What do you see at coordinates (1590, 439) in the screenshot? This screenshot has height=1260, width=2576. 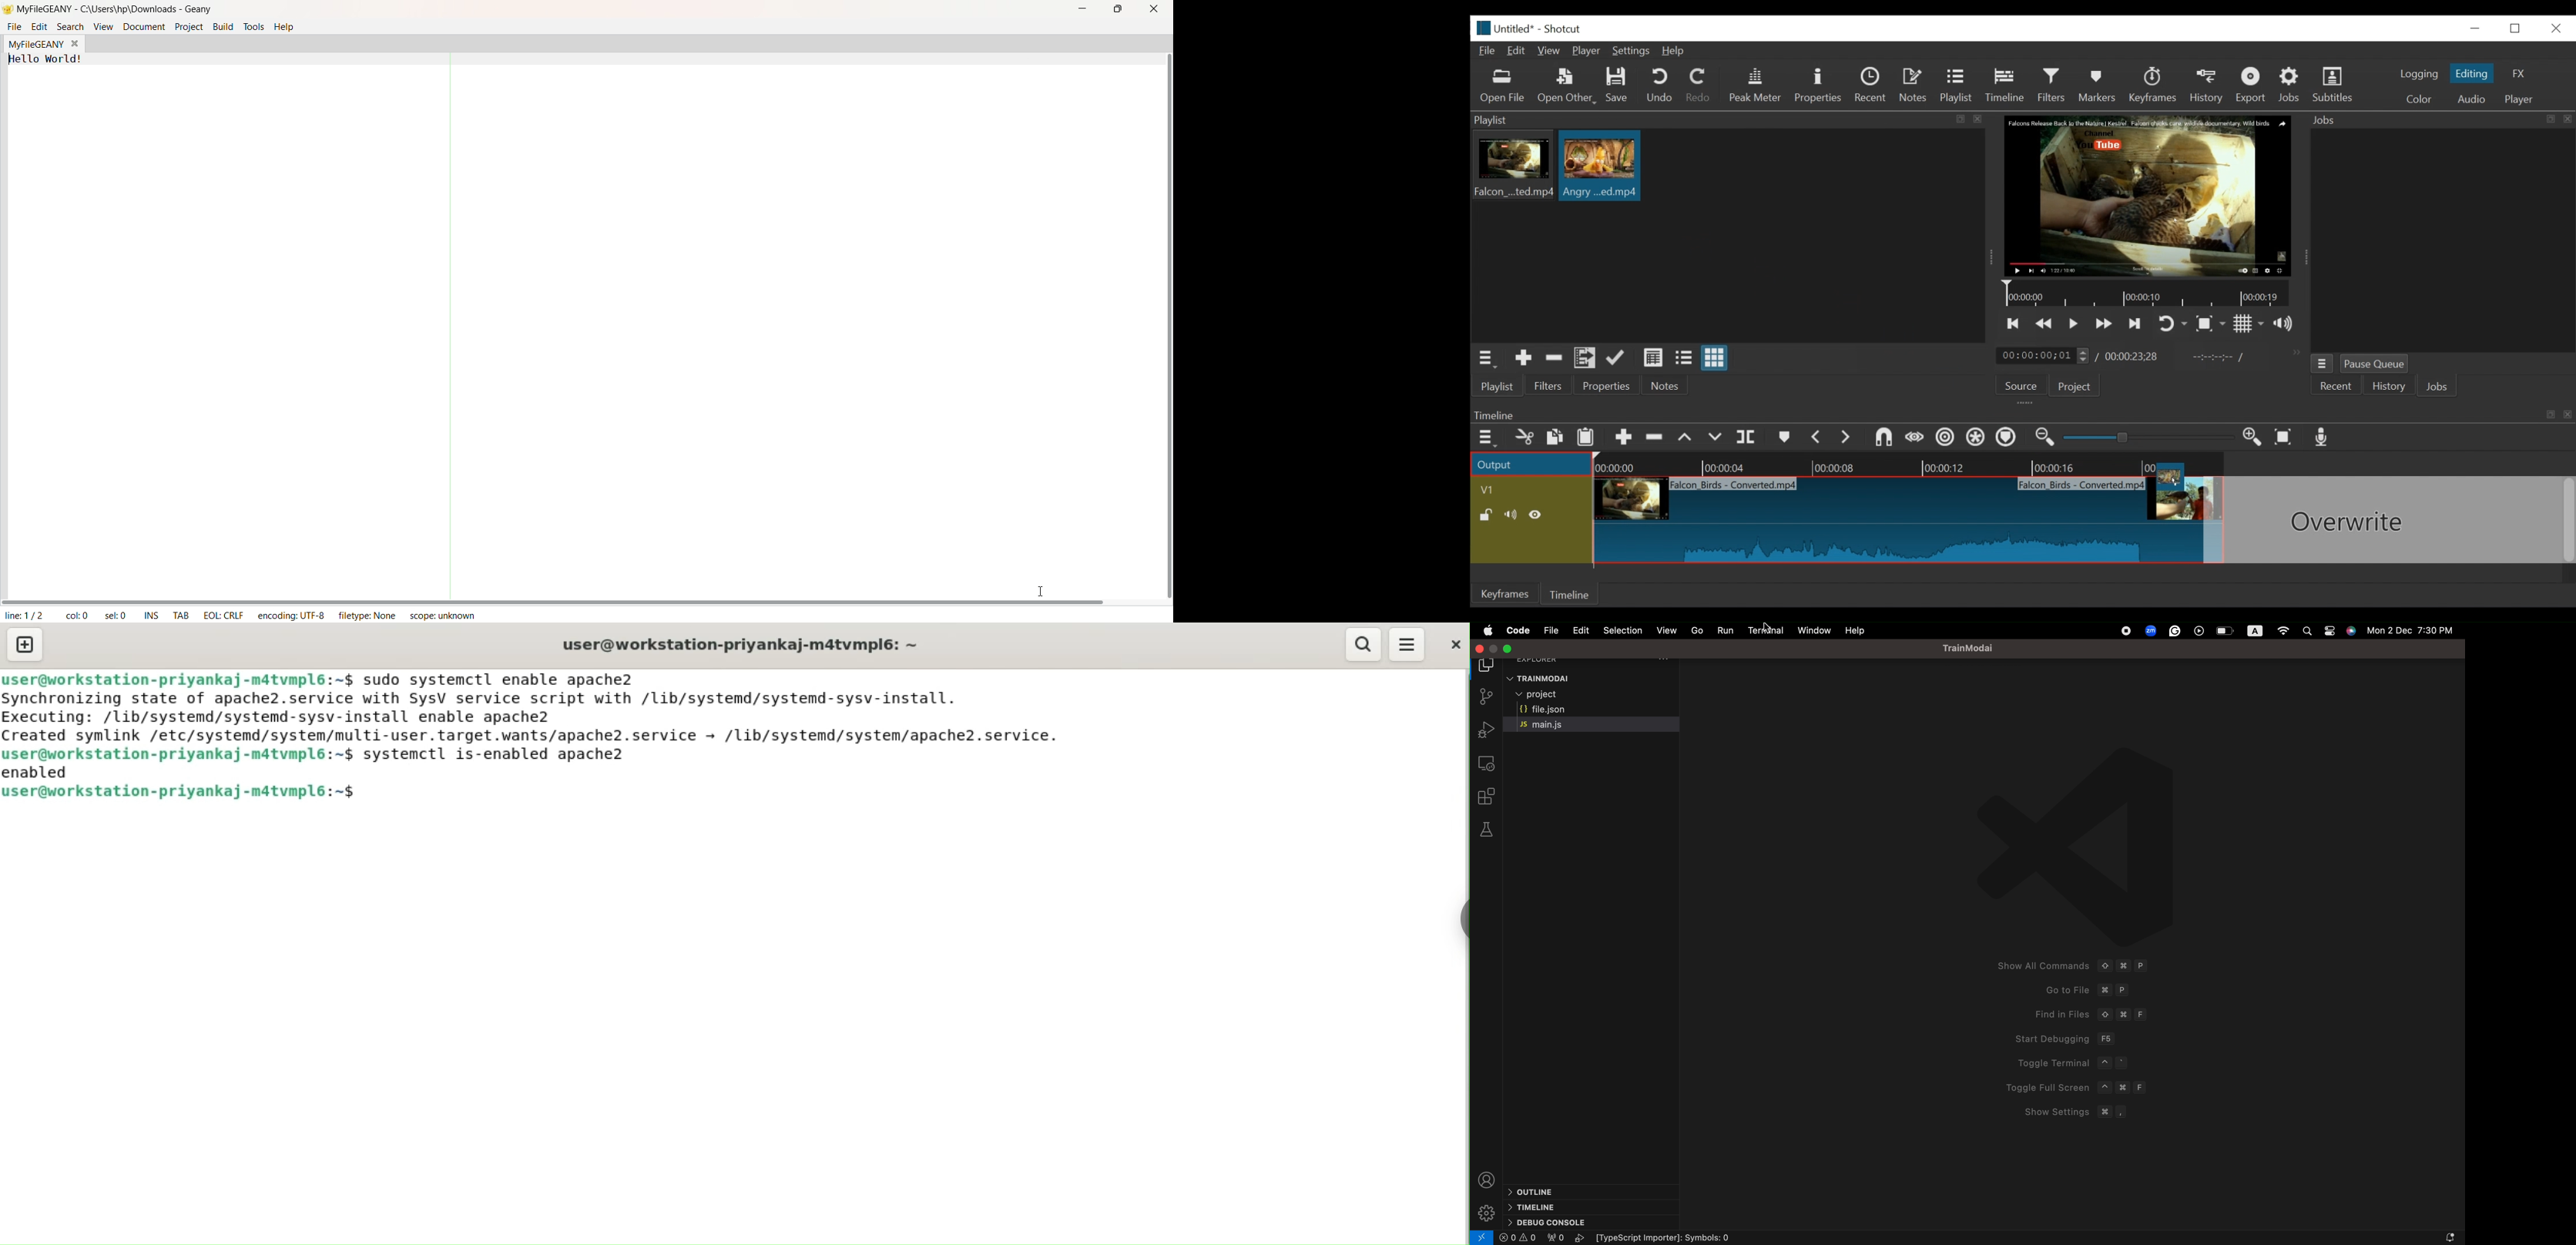 I see `Paste` at bounding box center [1590, 439].